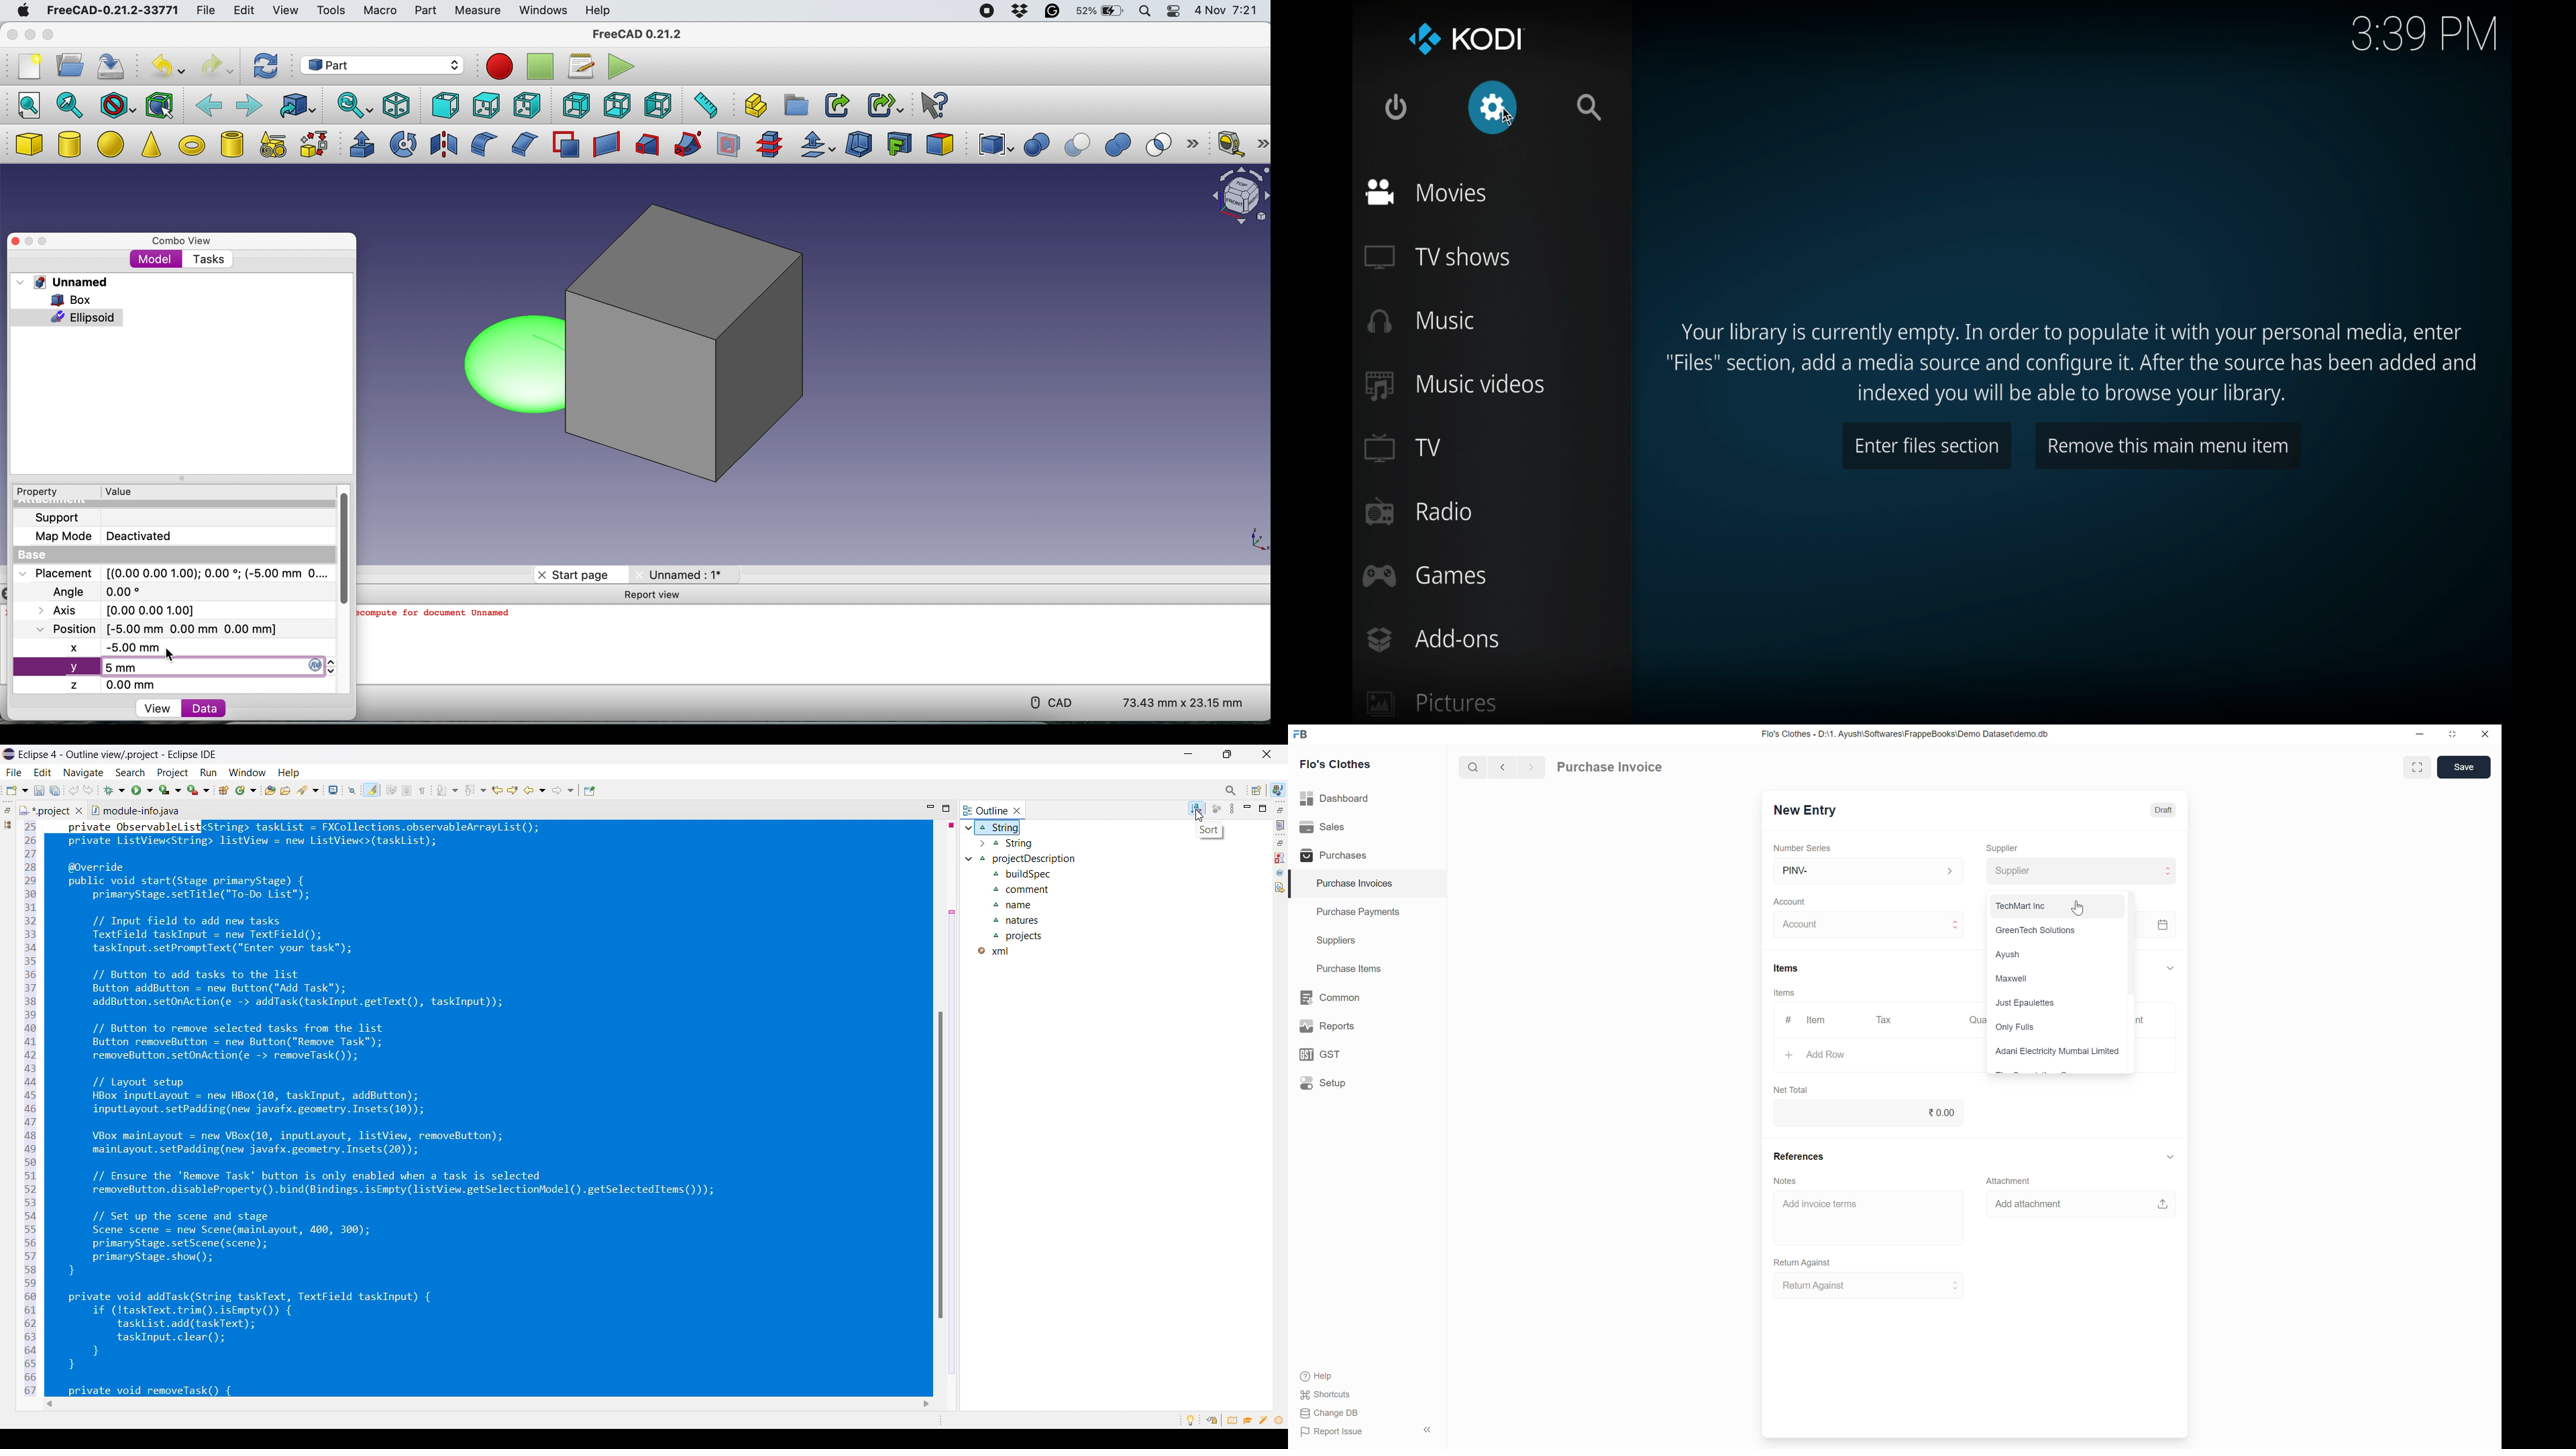 This screenshot has height=1456, width=2576. What do you see at coordinates (497, 790) in the screenshot?
I see `Previous edit location` at bounding box center [497, 790].